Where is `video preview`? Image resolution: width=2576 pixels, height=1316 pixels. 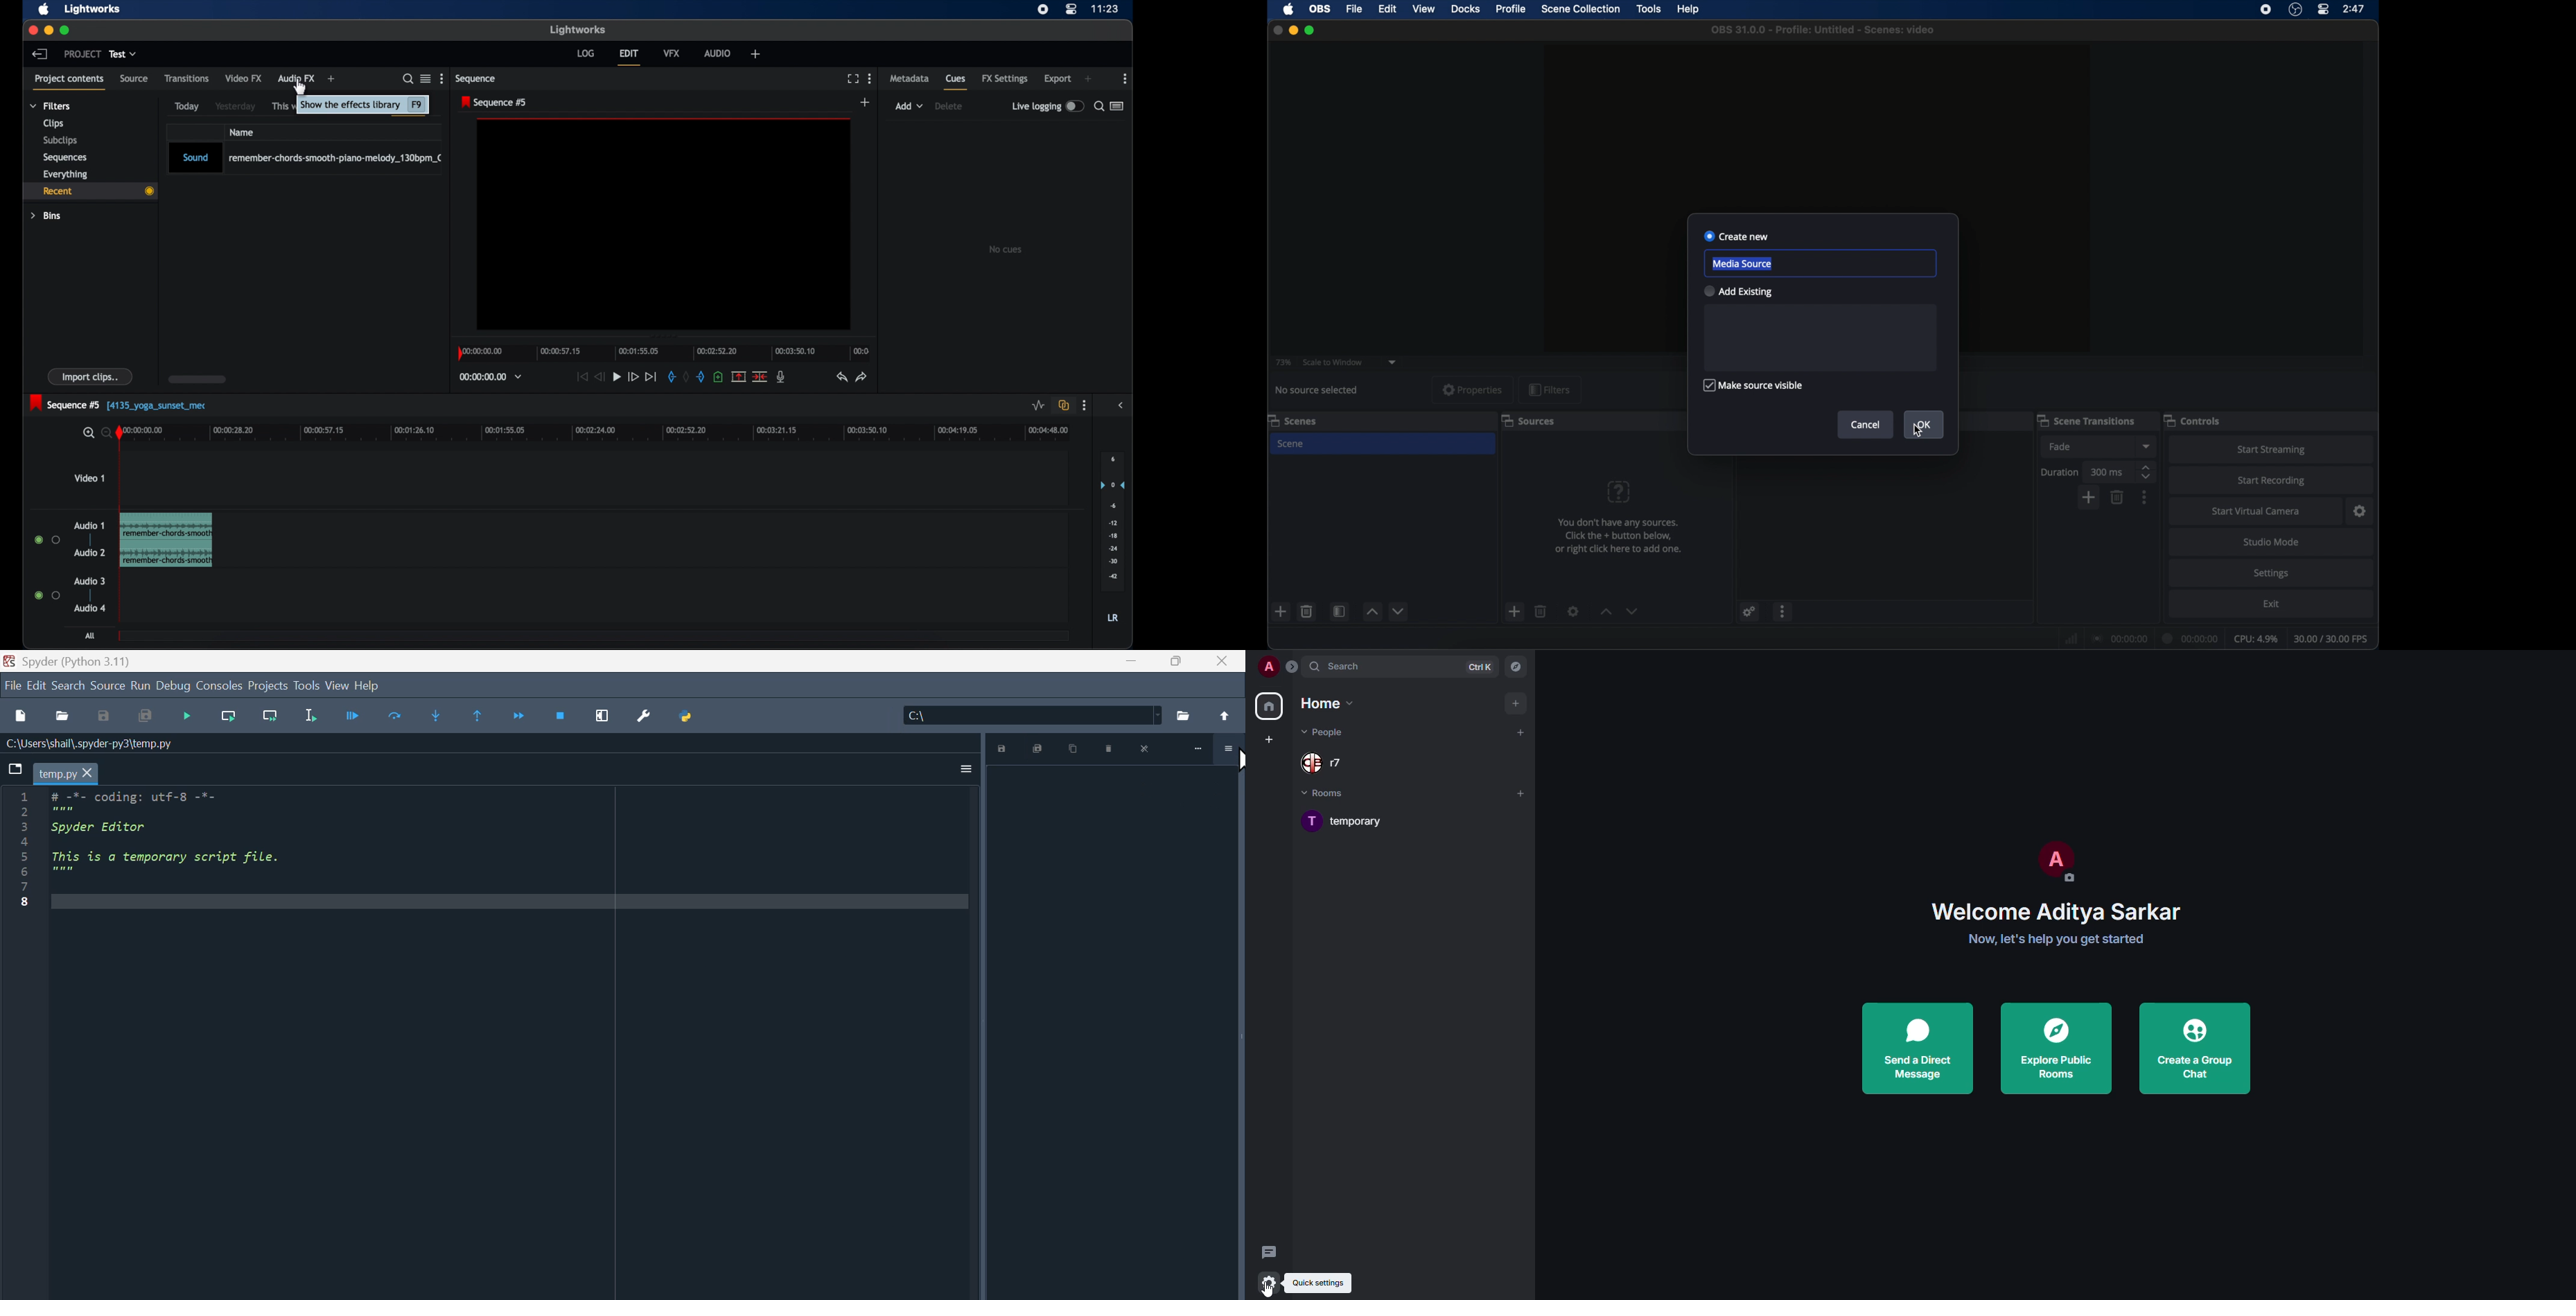
video preview is located at coordinates (665, 224).